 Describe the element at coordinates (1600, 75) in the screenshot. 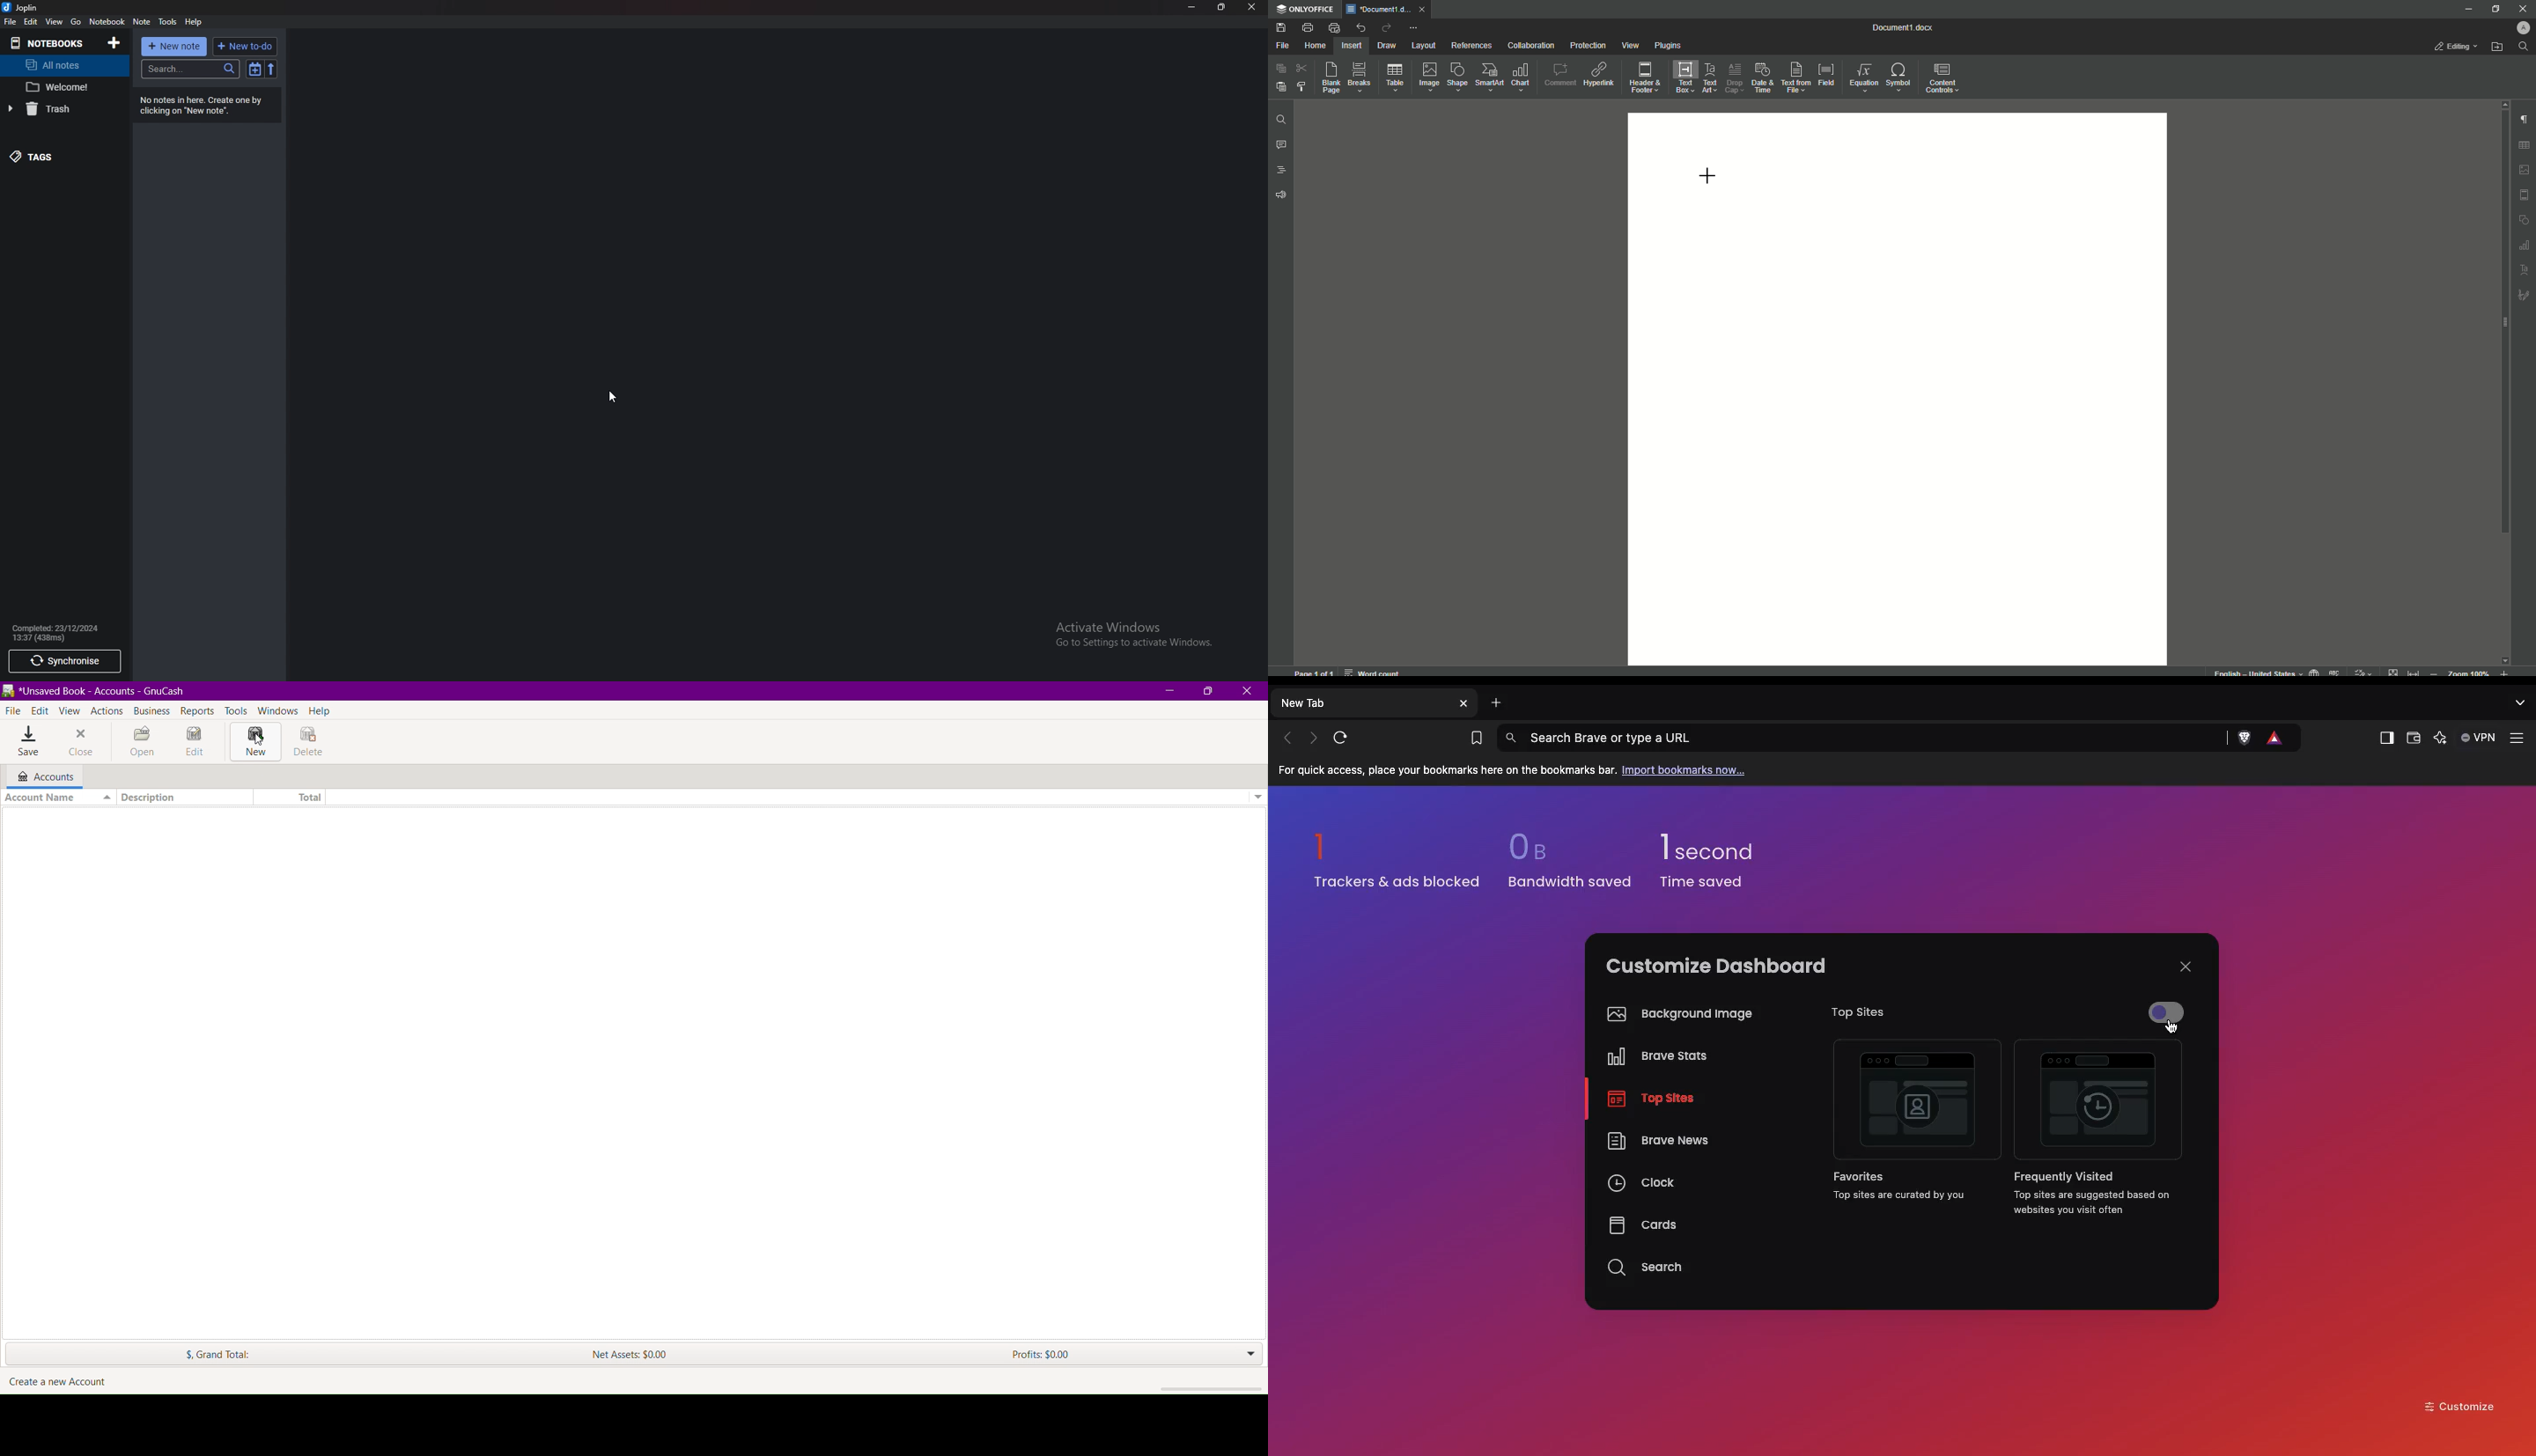

I see `Hyperlink` at that location.